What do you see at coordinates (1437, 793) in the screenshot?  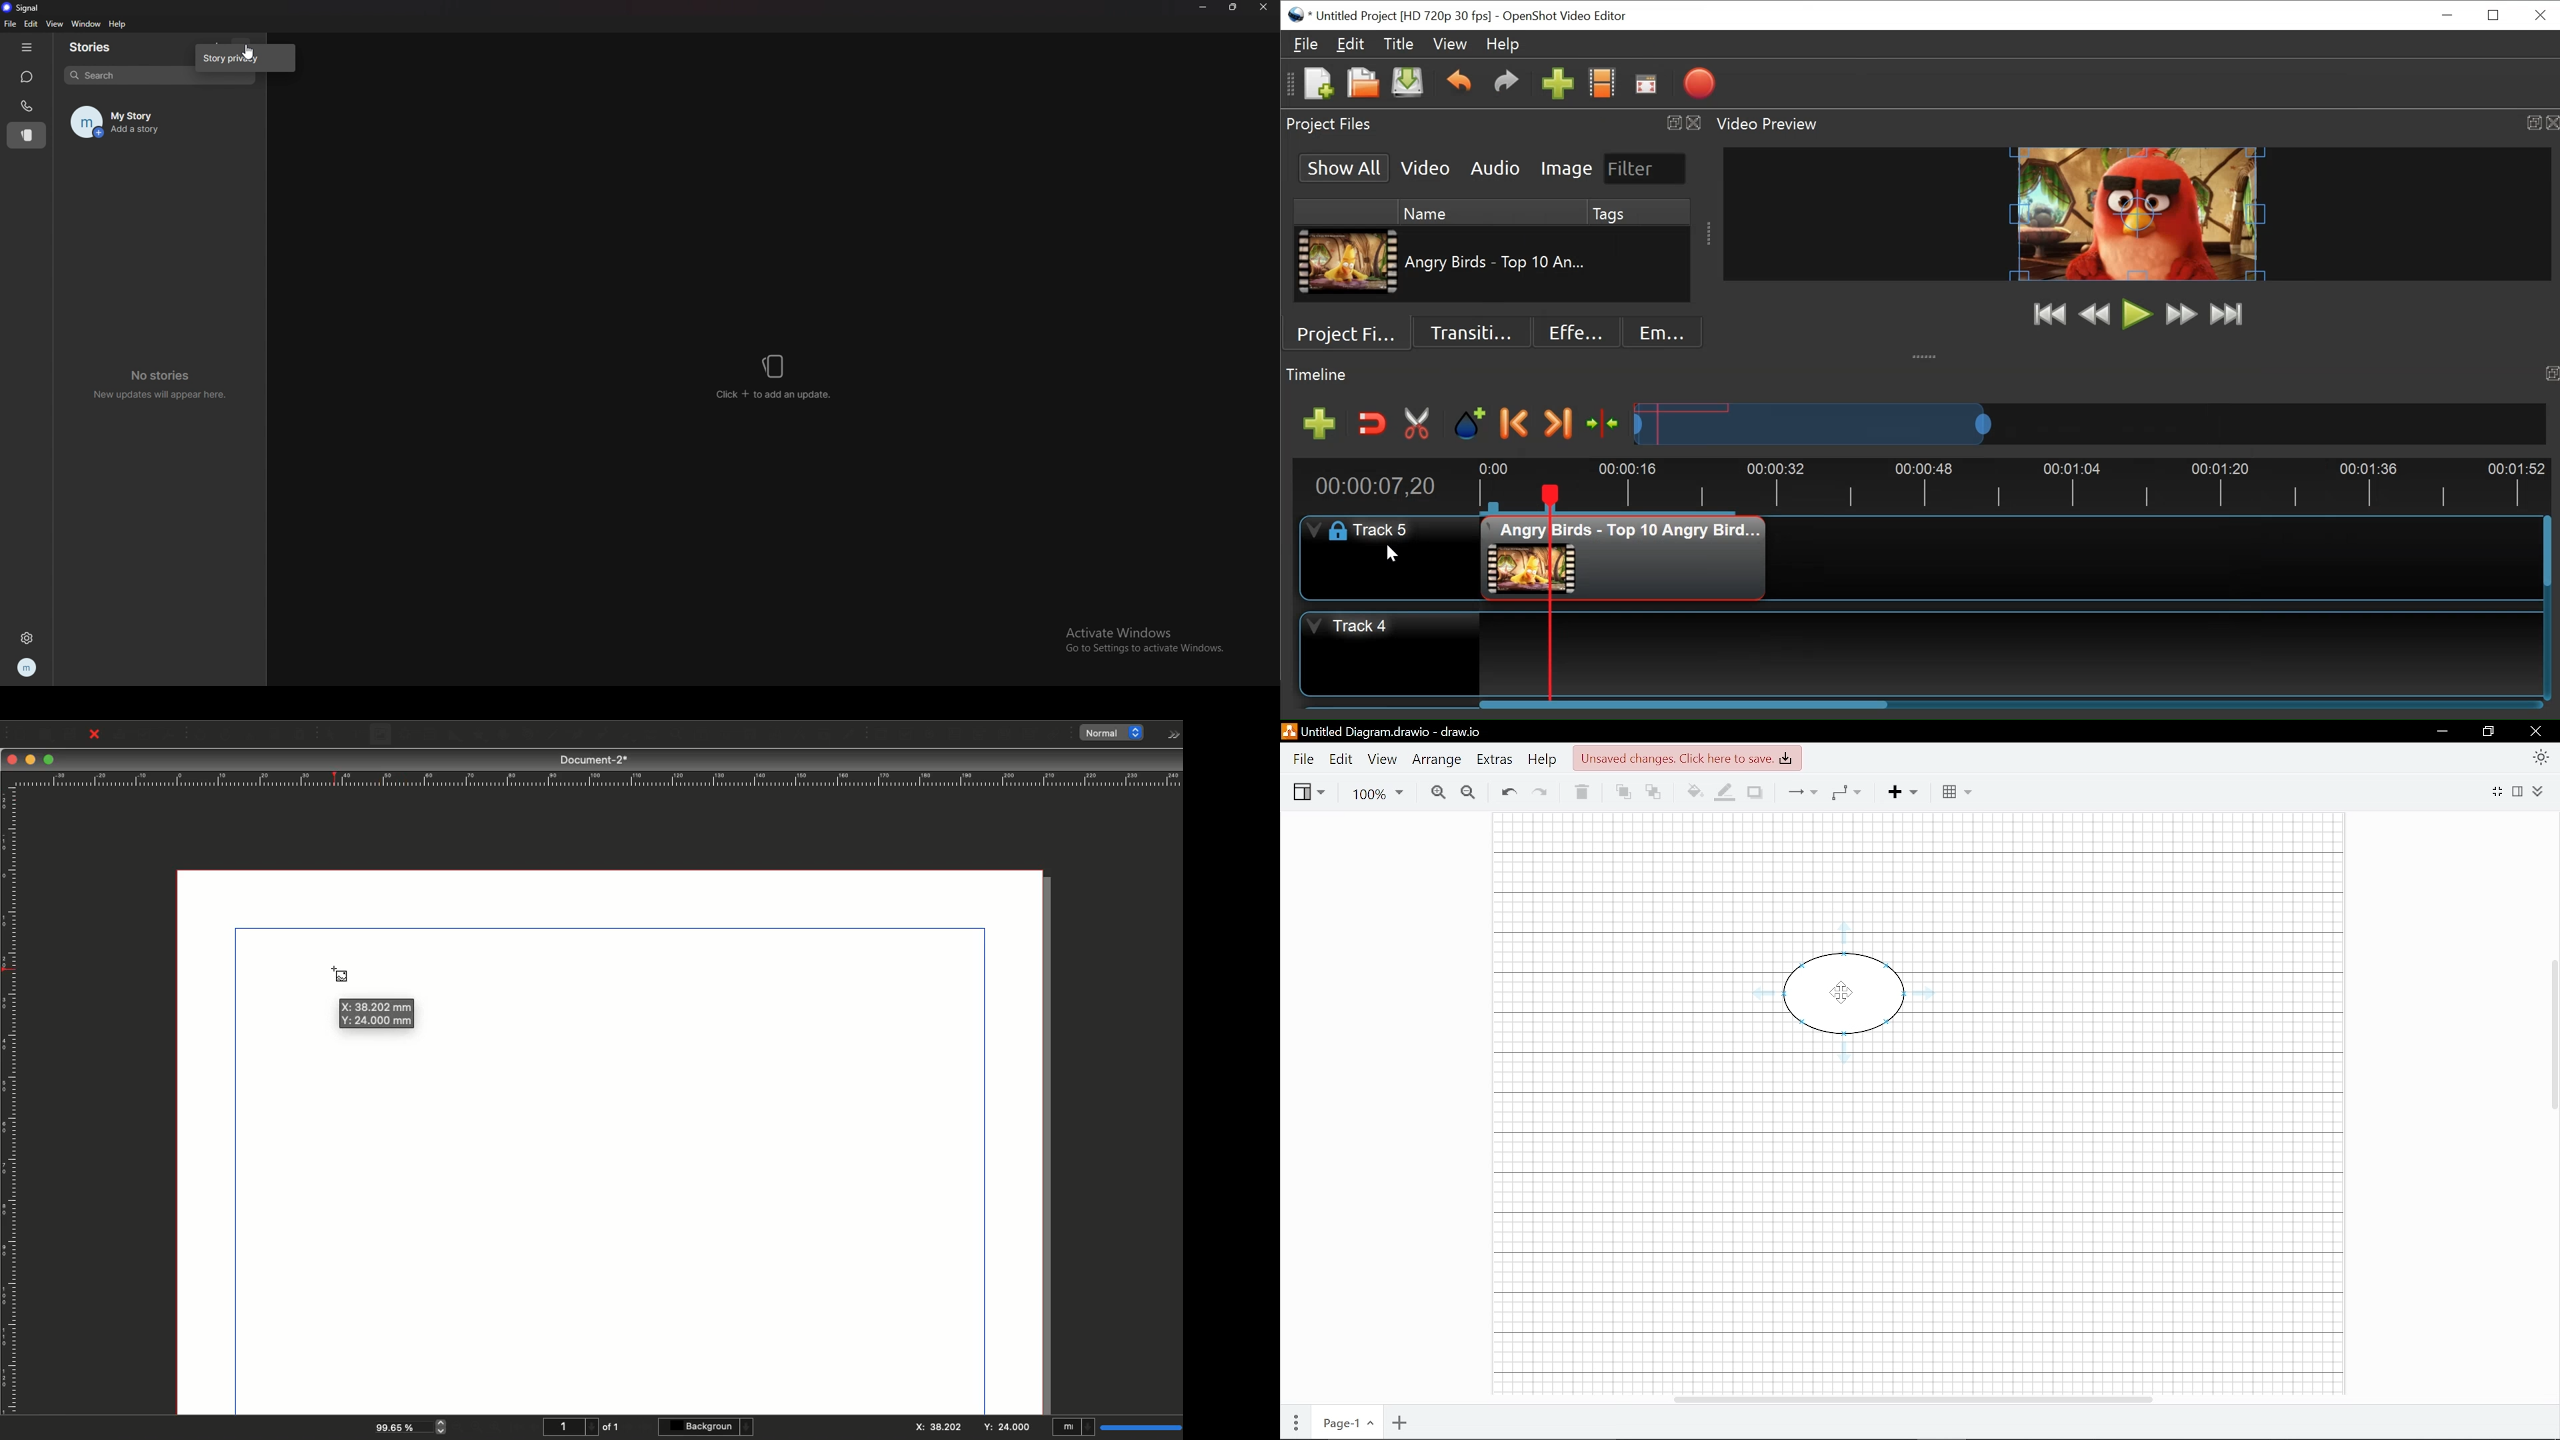 I see `Zoom in` at bounding box center [1437, 793].